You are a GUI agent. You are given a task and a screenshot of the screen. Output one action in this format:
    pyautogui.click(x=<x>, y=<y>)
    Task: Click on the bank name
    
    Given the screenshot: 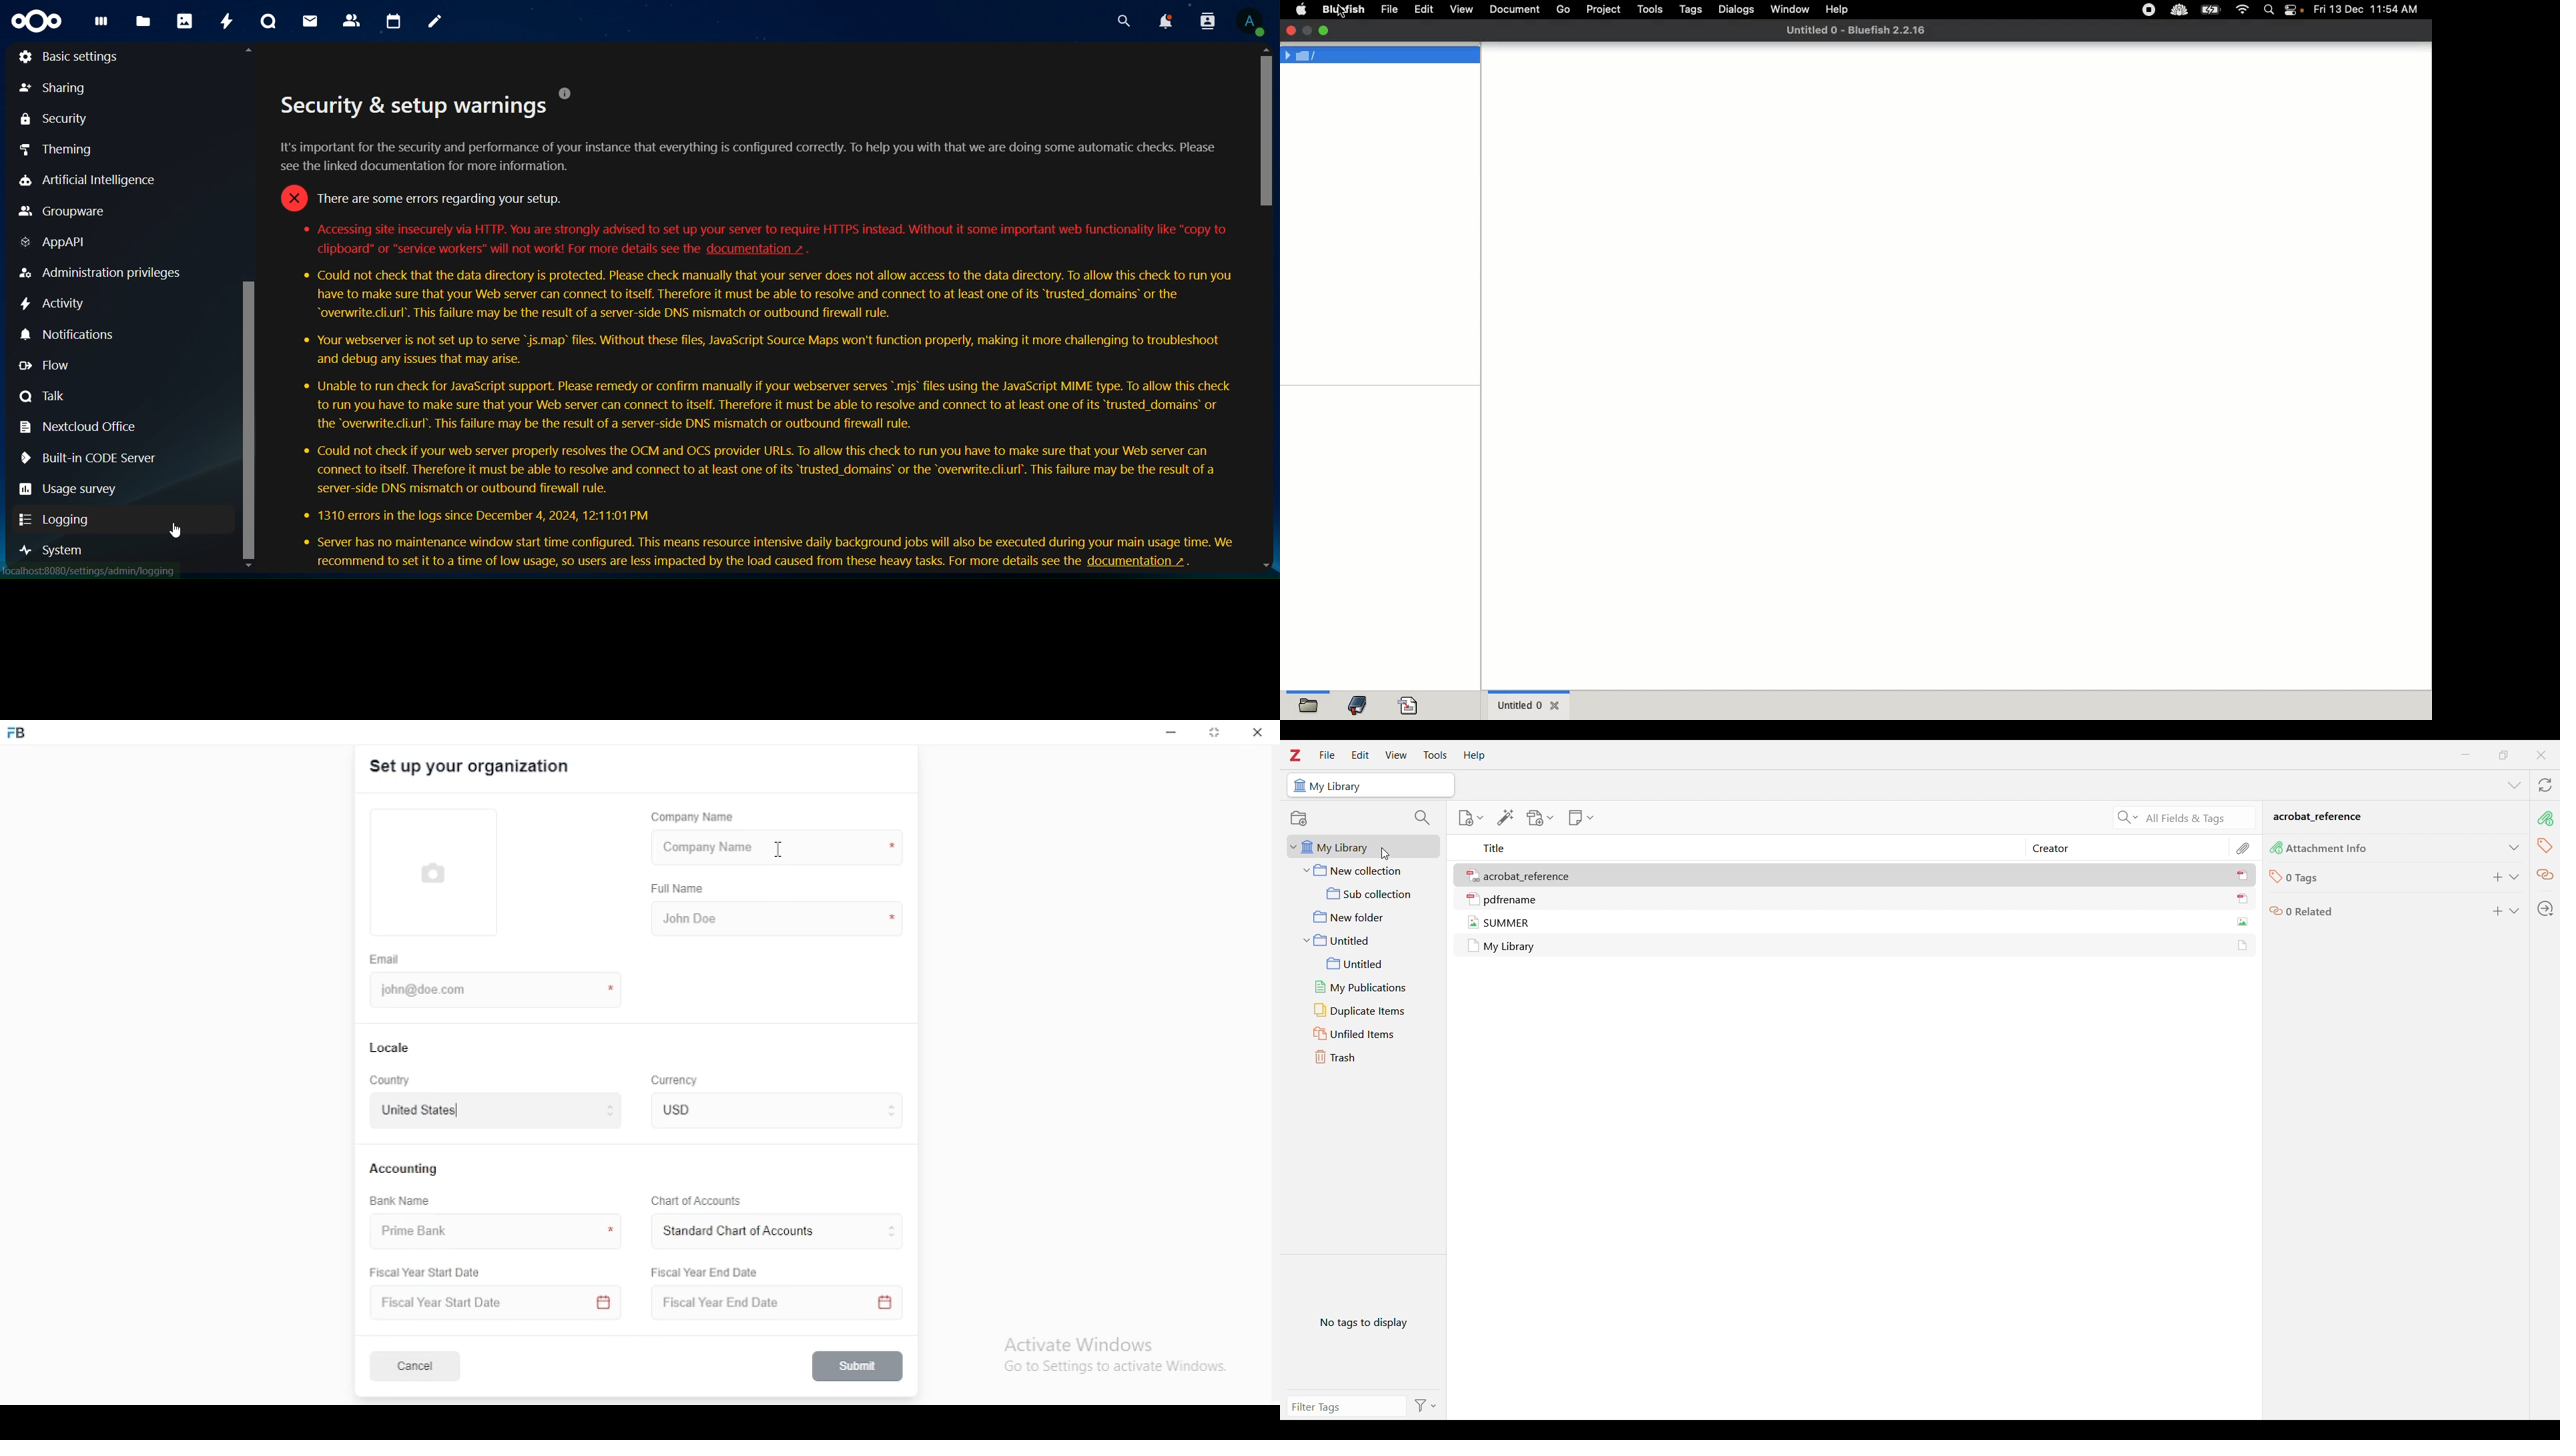 What is the action you would take?
    pyautogui.click(x=401, y=1201)
    